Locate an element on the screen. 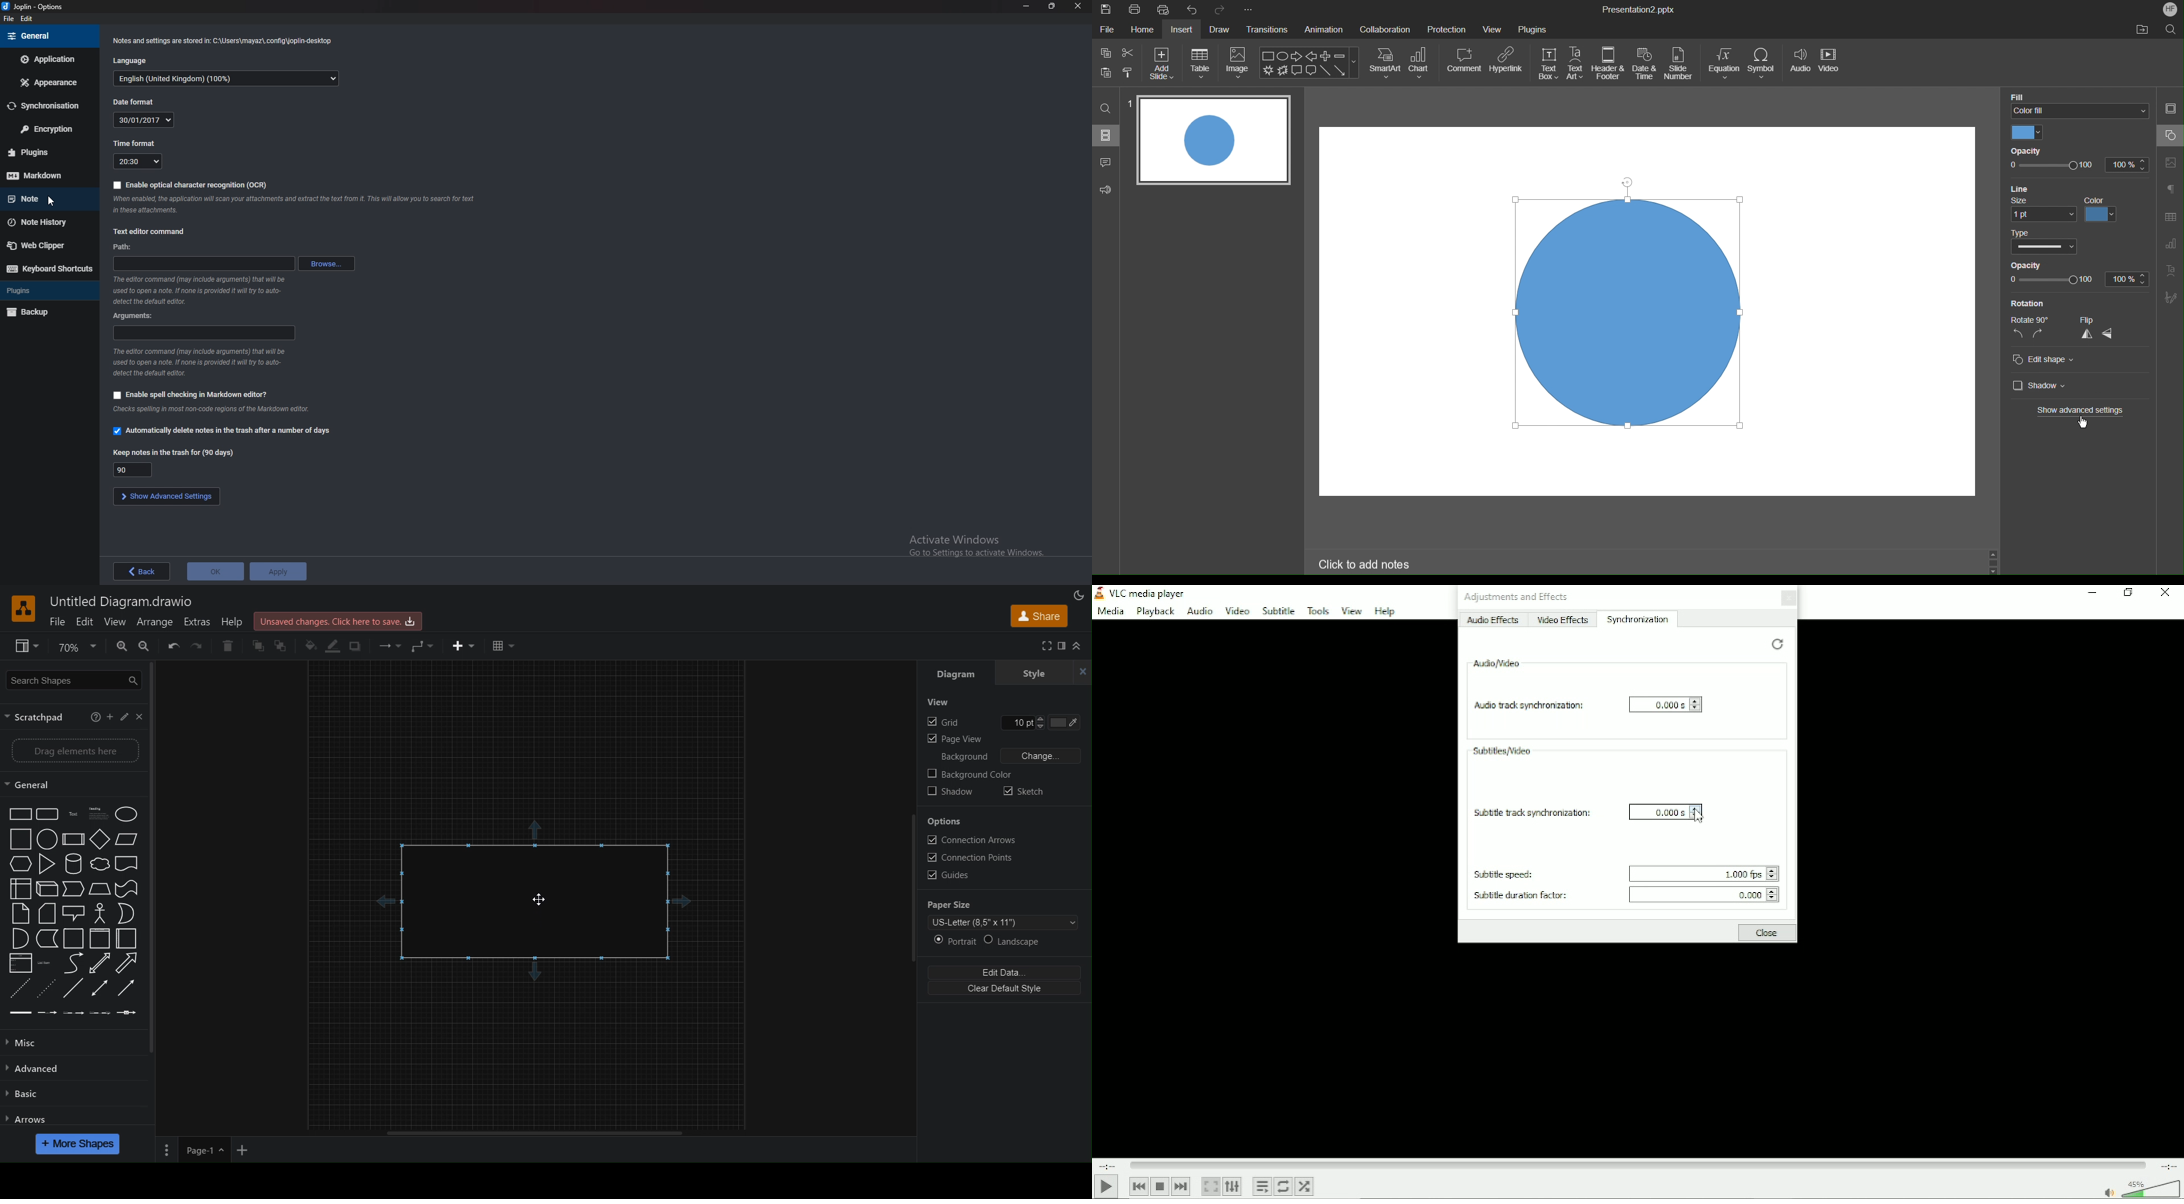 The image size is (2184, 1204). Landscape is located at coordinates (1020, 943).